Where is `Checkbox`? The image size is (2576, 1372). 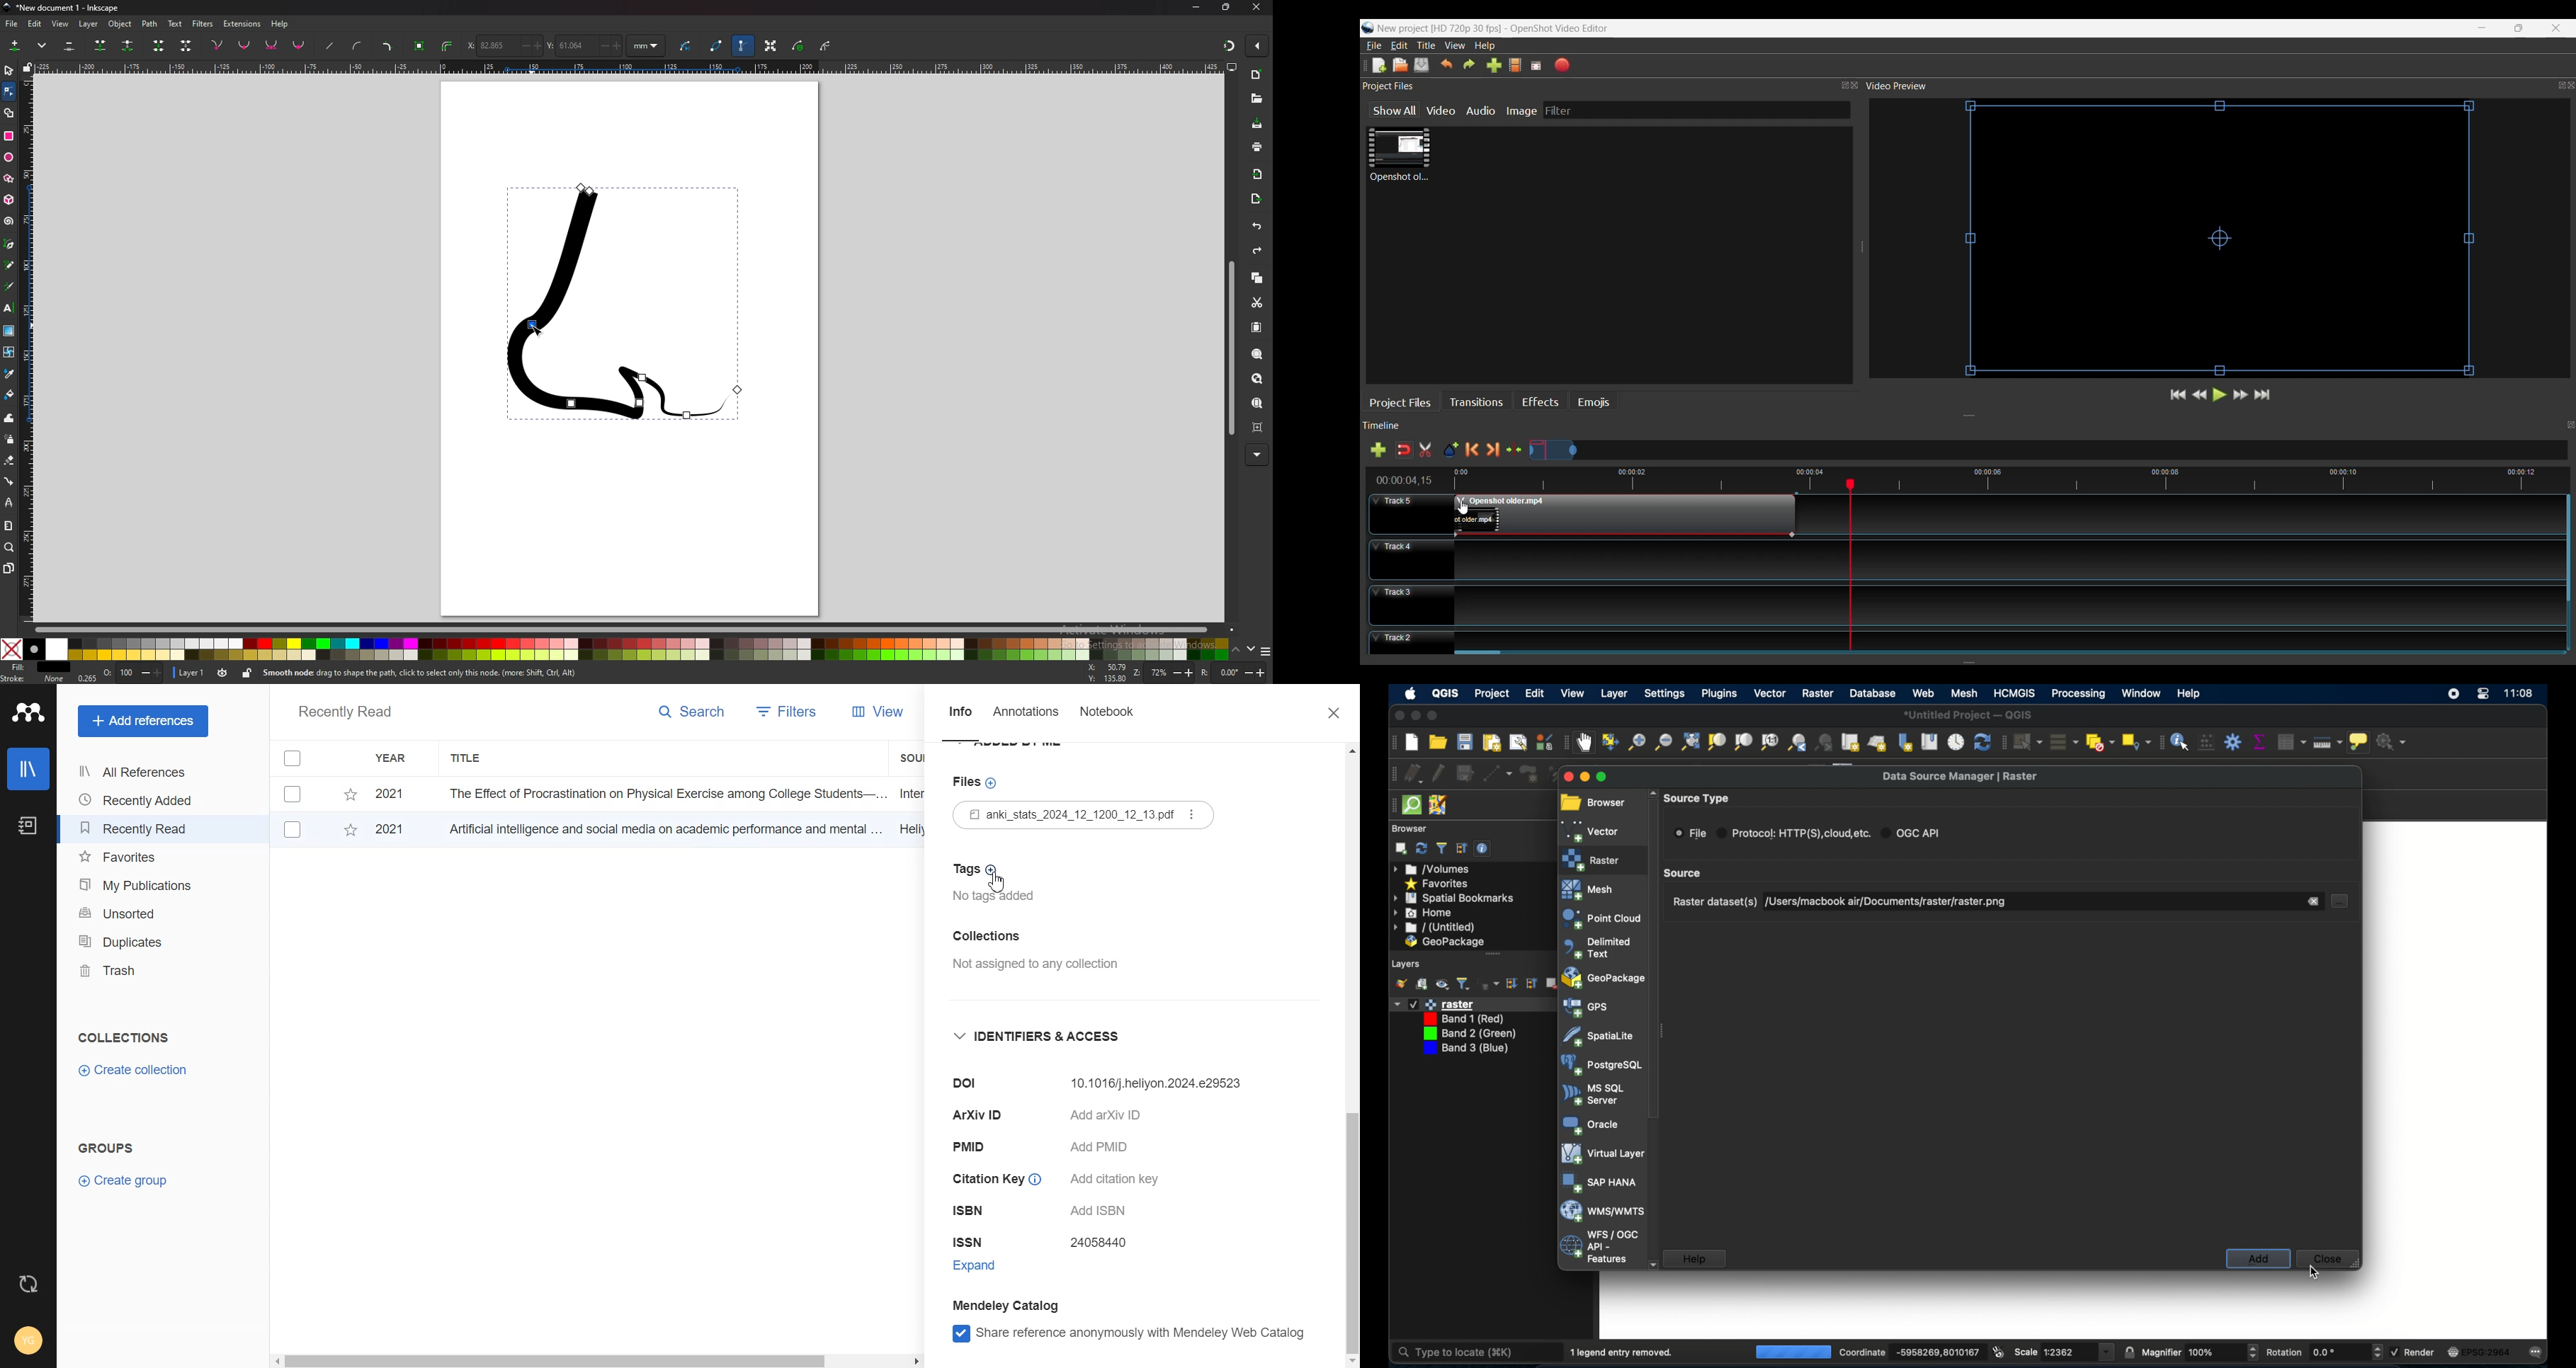
Checkbox is located at coordinates (299, 758).